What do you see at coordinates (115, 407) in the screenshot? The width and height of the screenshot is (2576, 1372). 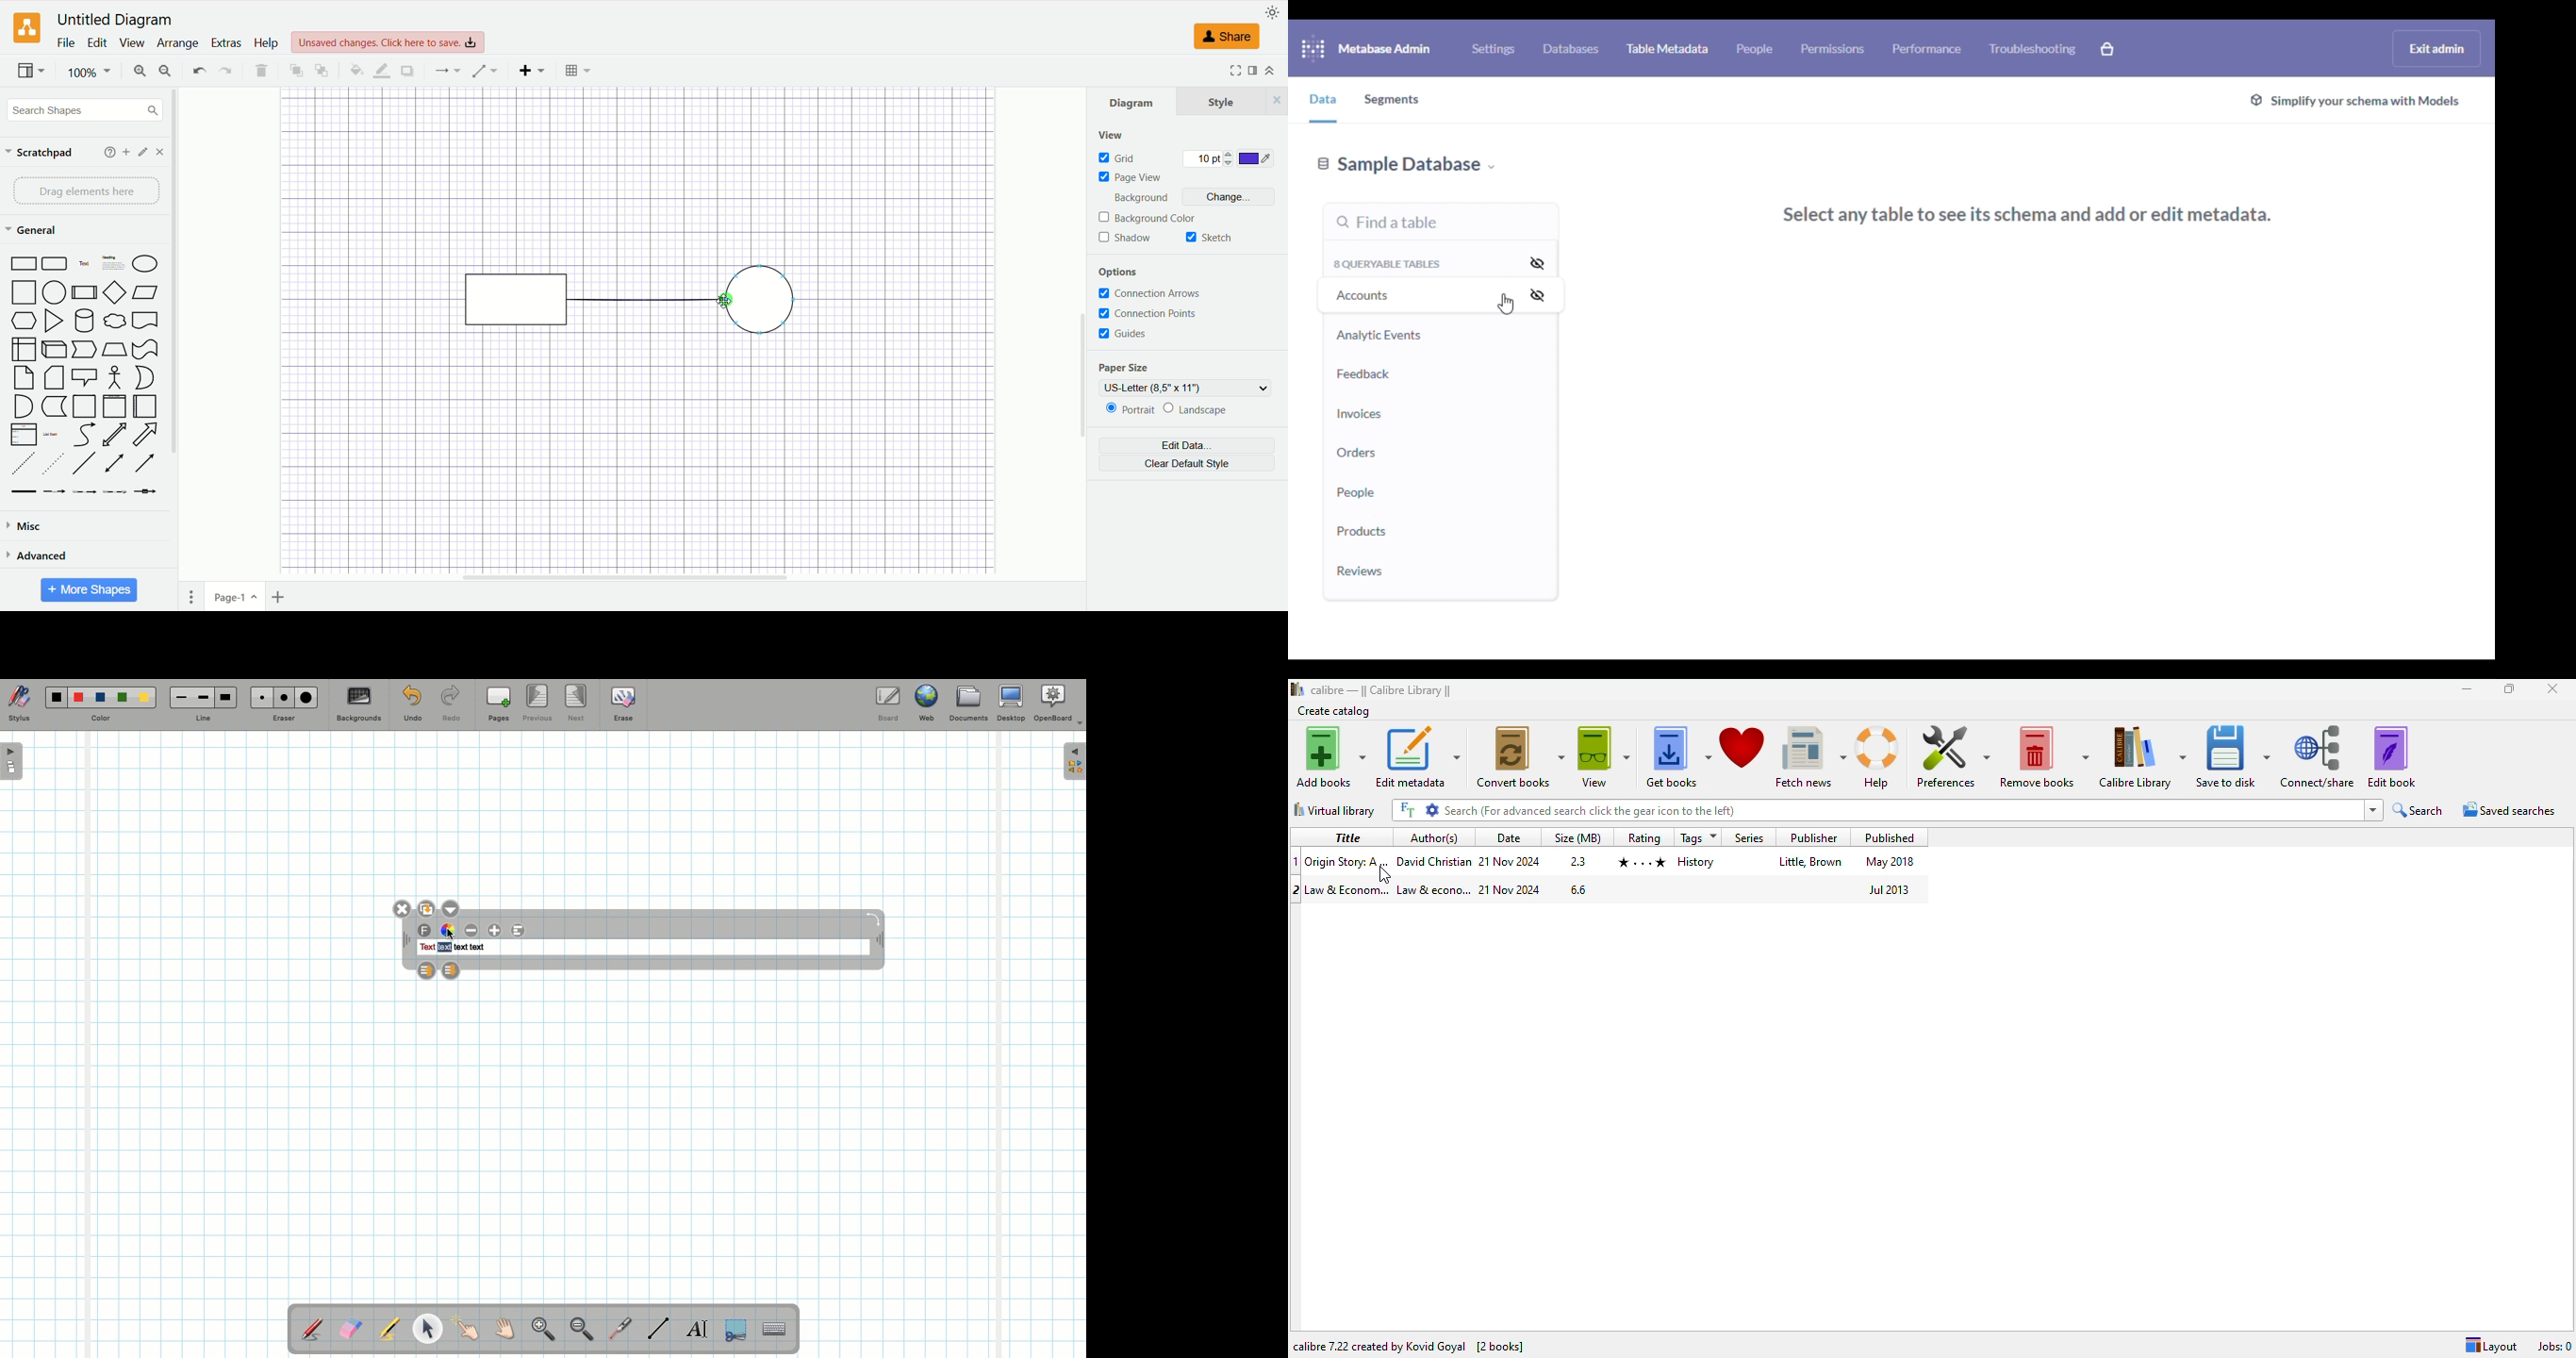 I see `Vertical Page` at bounding box center [115, 407].